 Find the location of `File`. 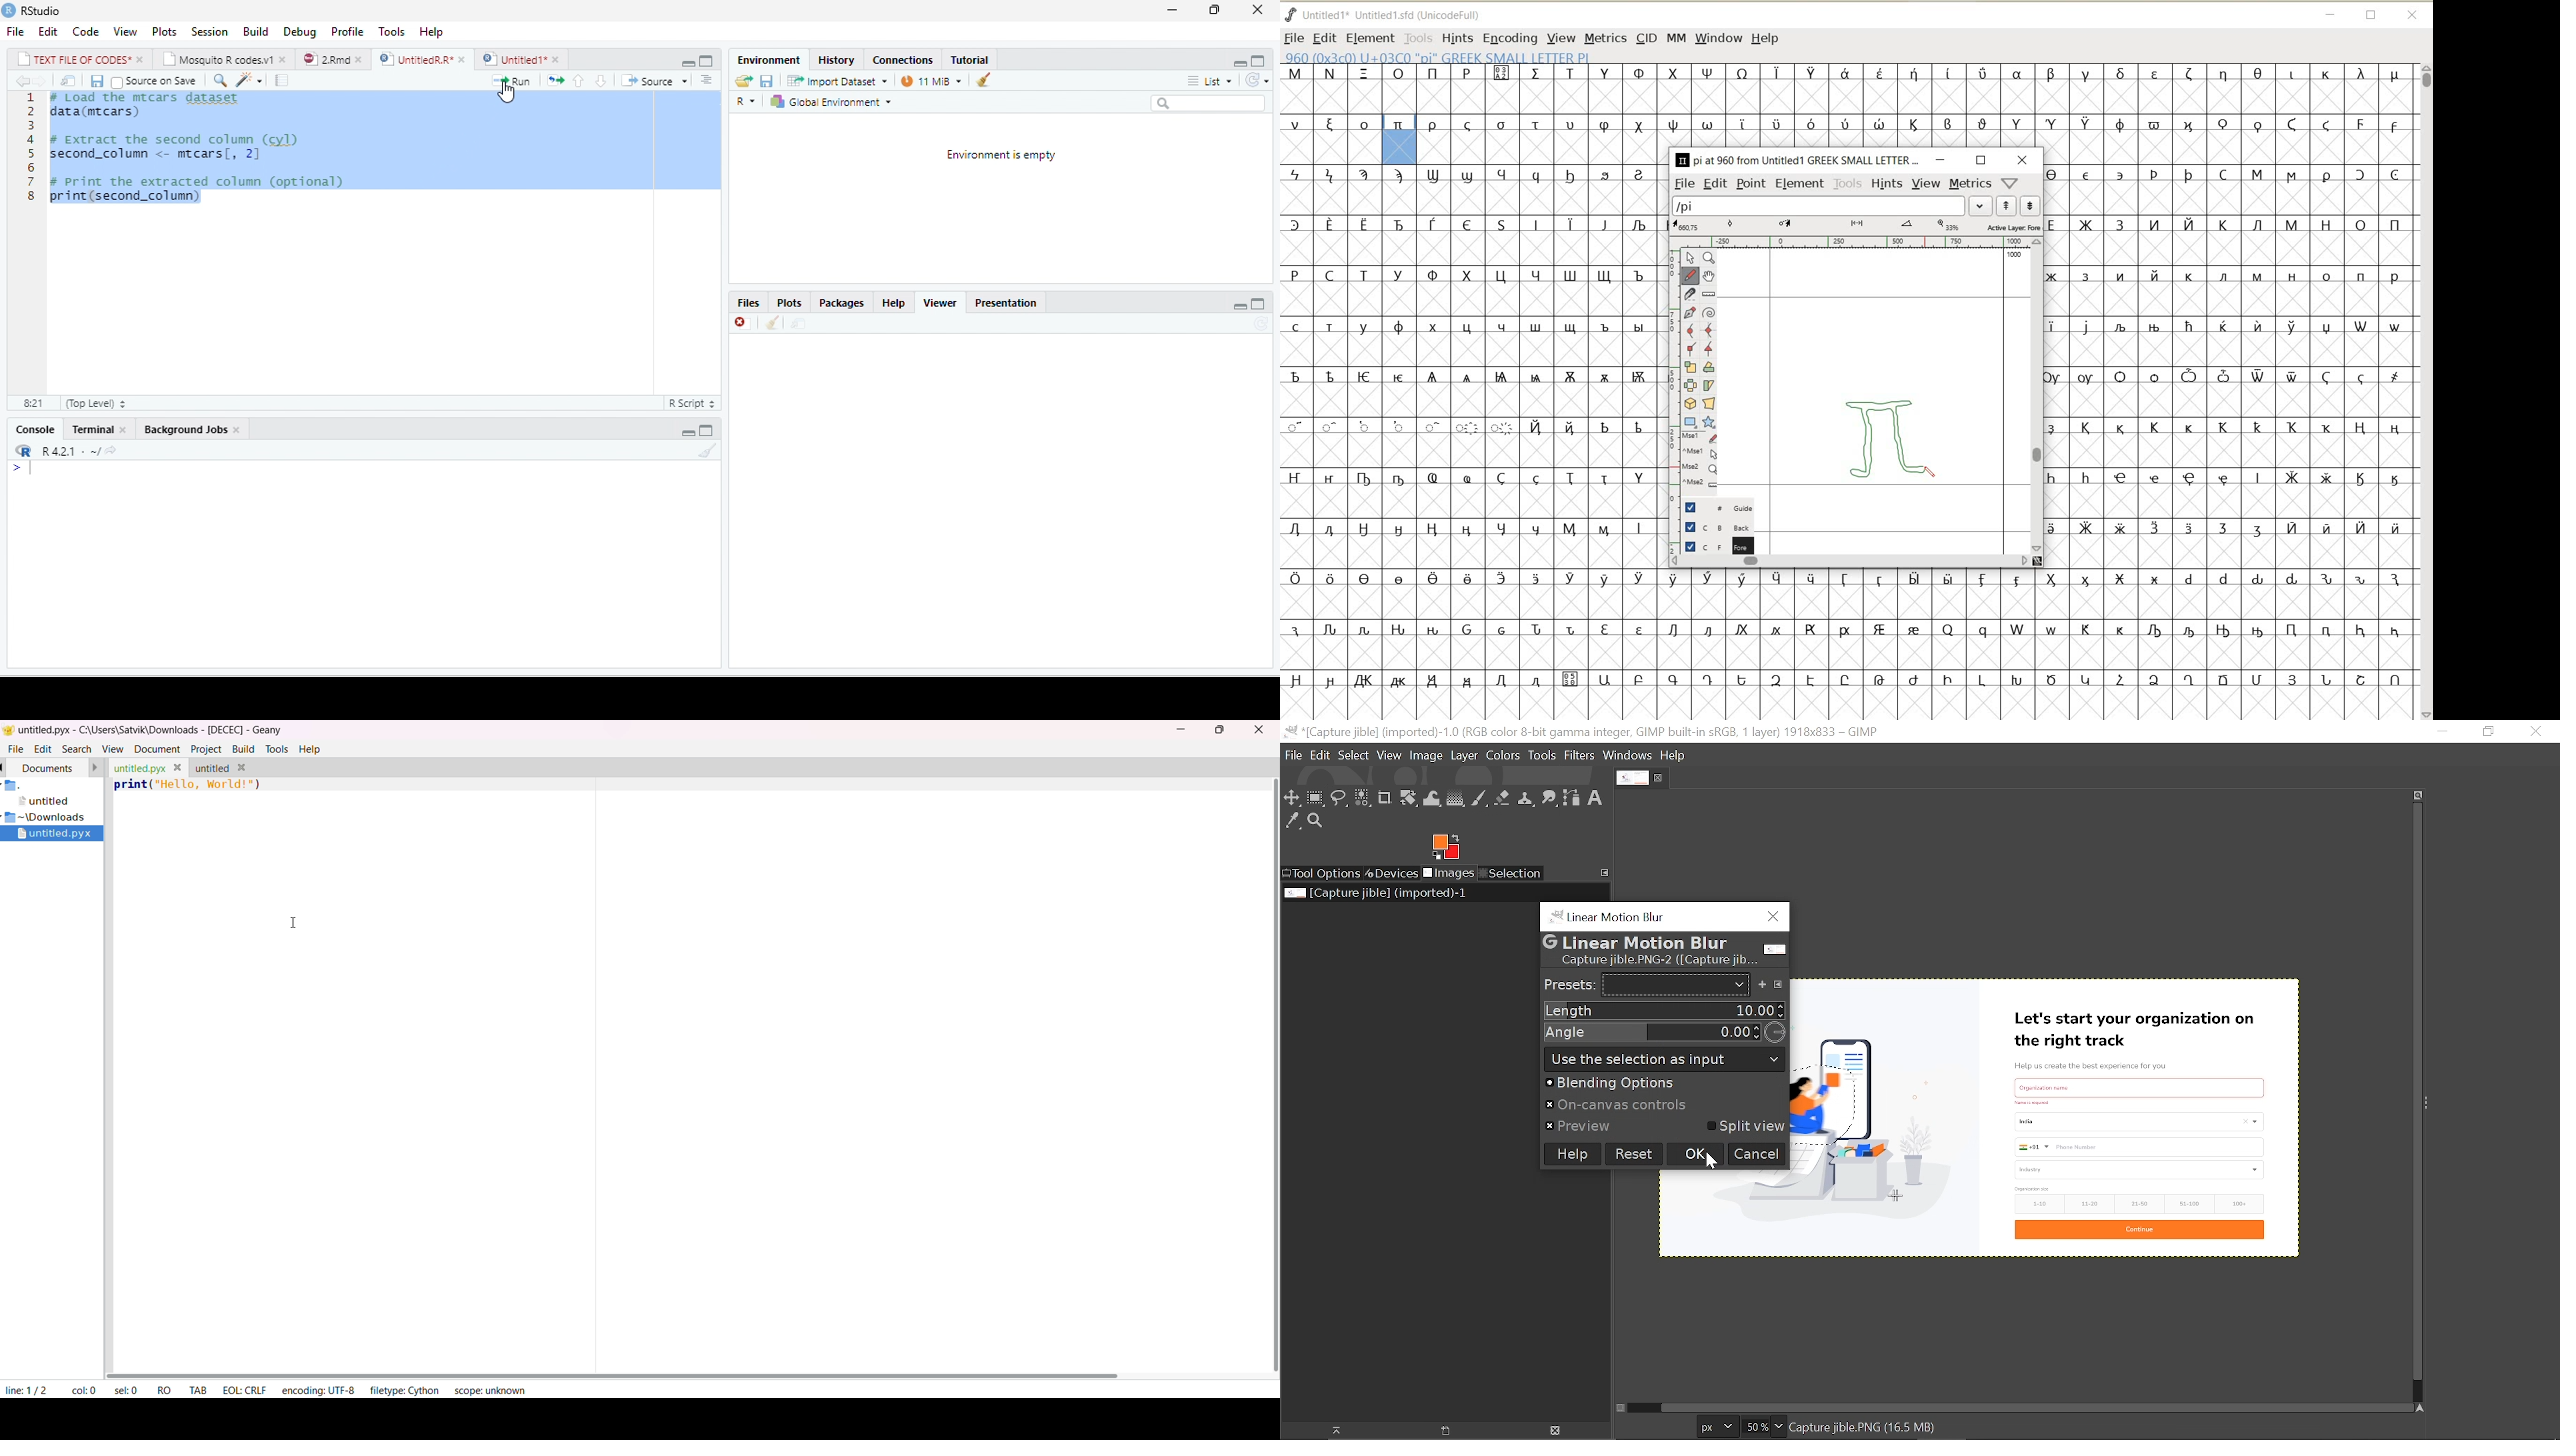

File is located at coordinates (14, 31).